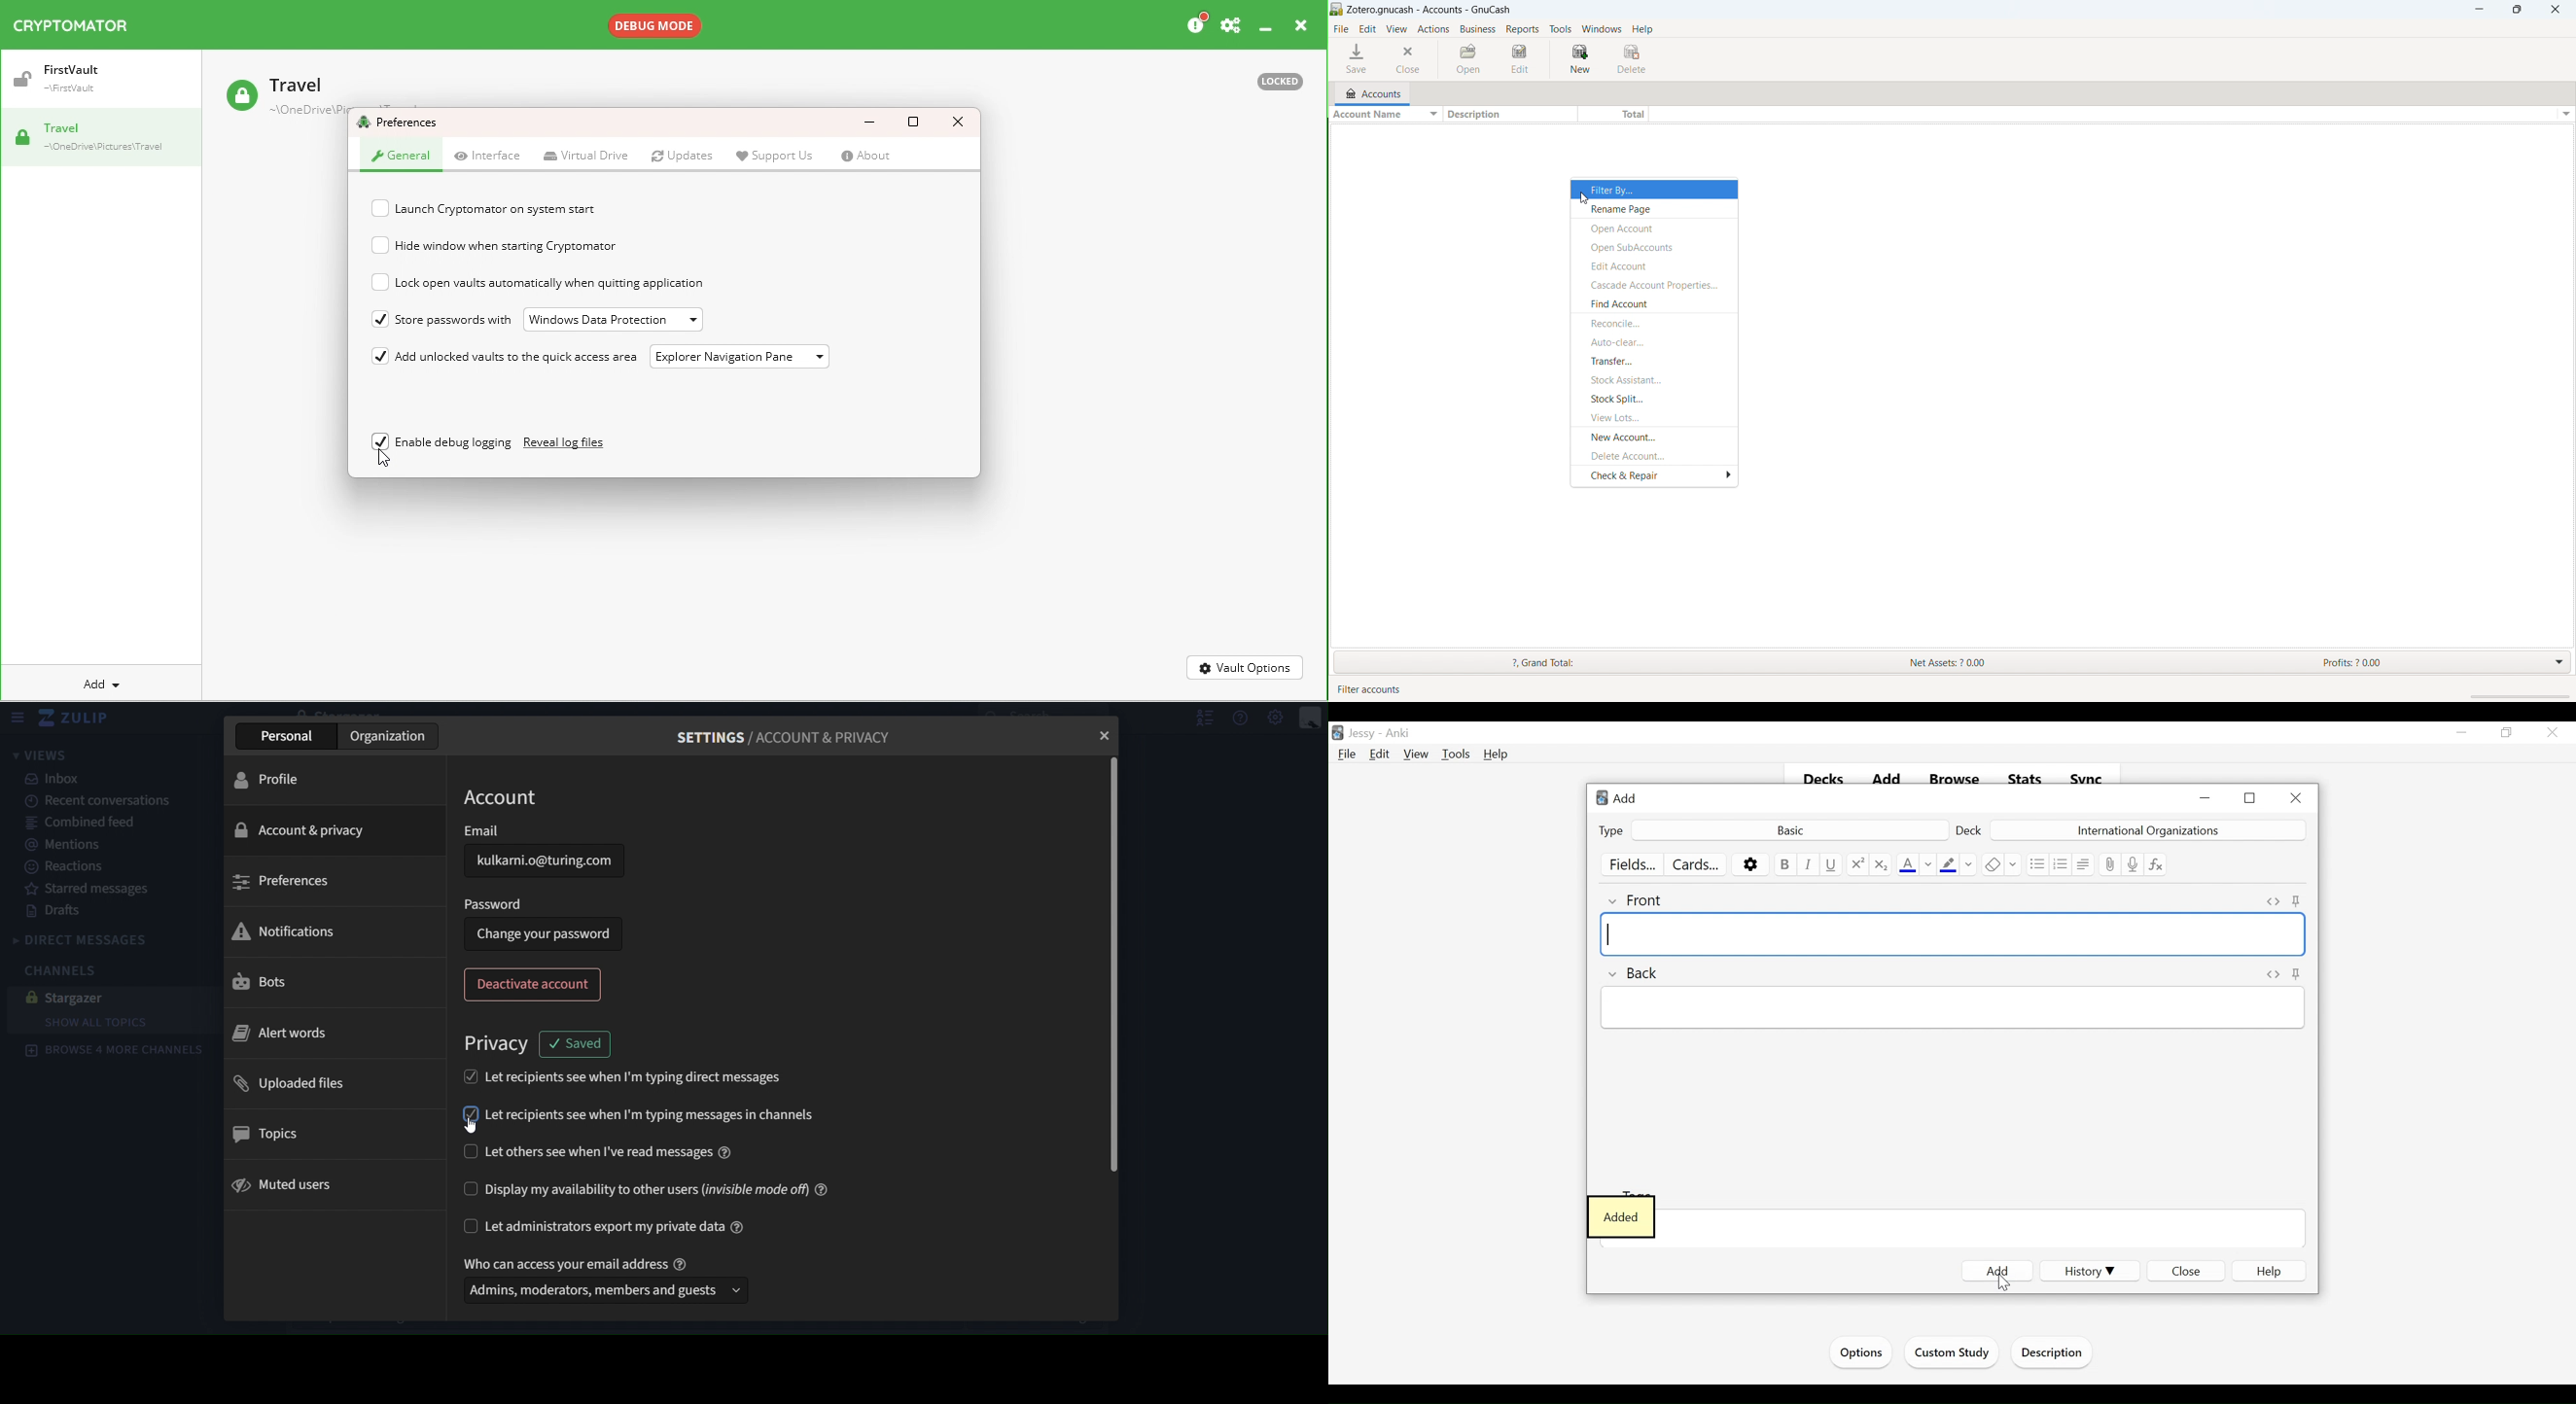 The image size is (2576, 1428). What do you see at coordinates (2054, 1355) in the screenshot?
I see `Description` at bounding box center [2054, 1355].